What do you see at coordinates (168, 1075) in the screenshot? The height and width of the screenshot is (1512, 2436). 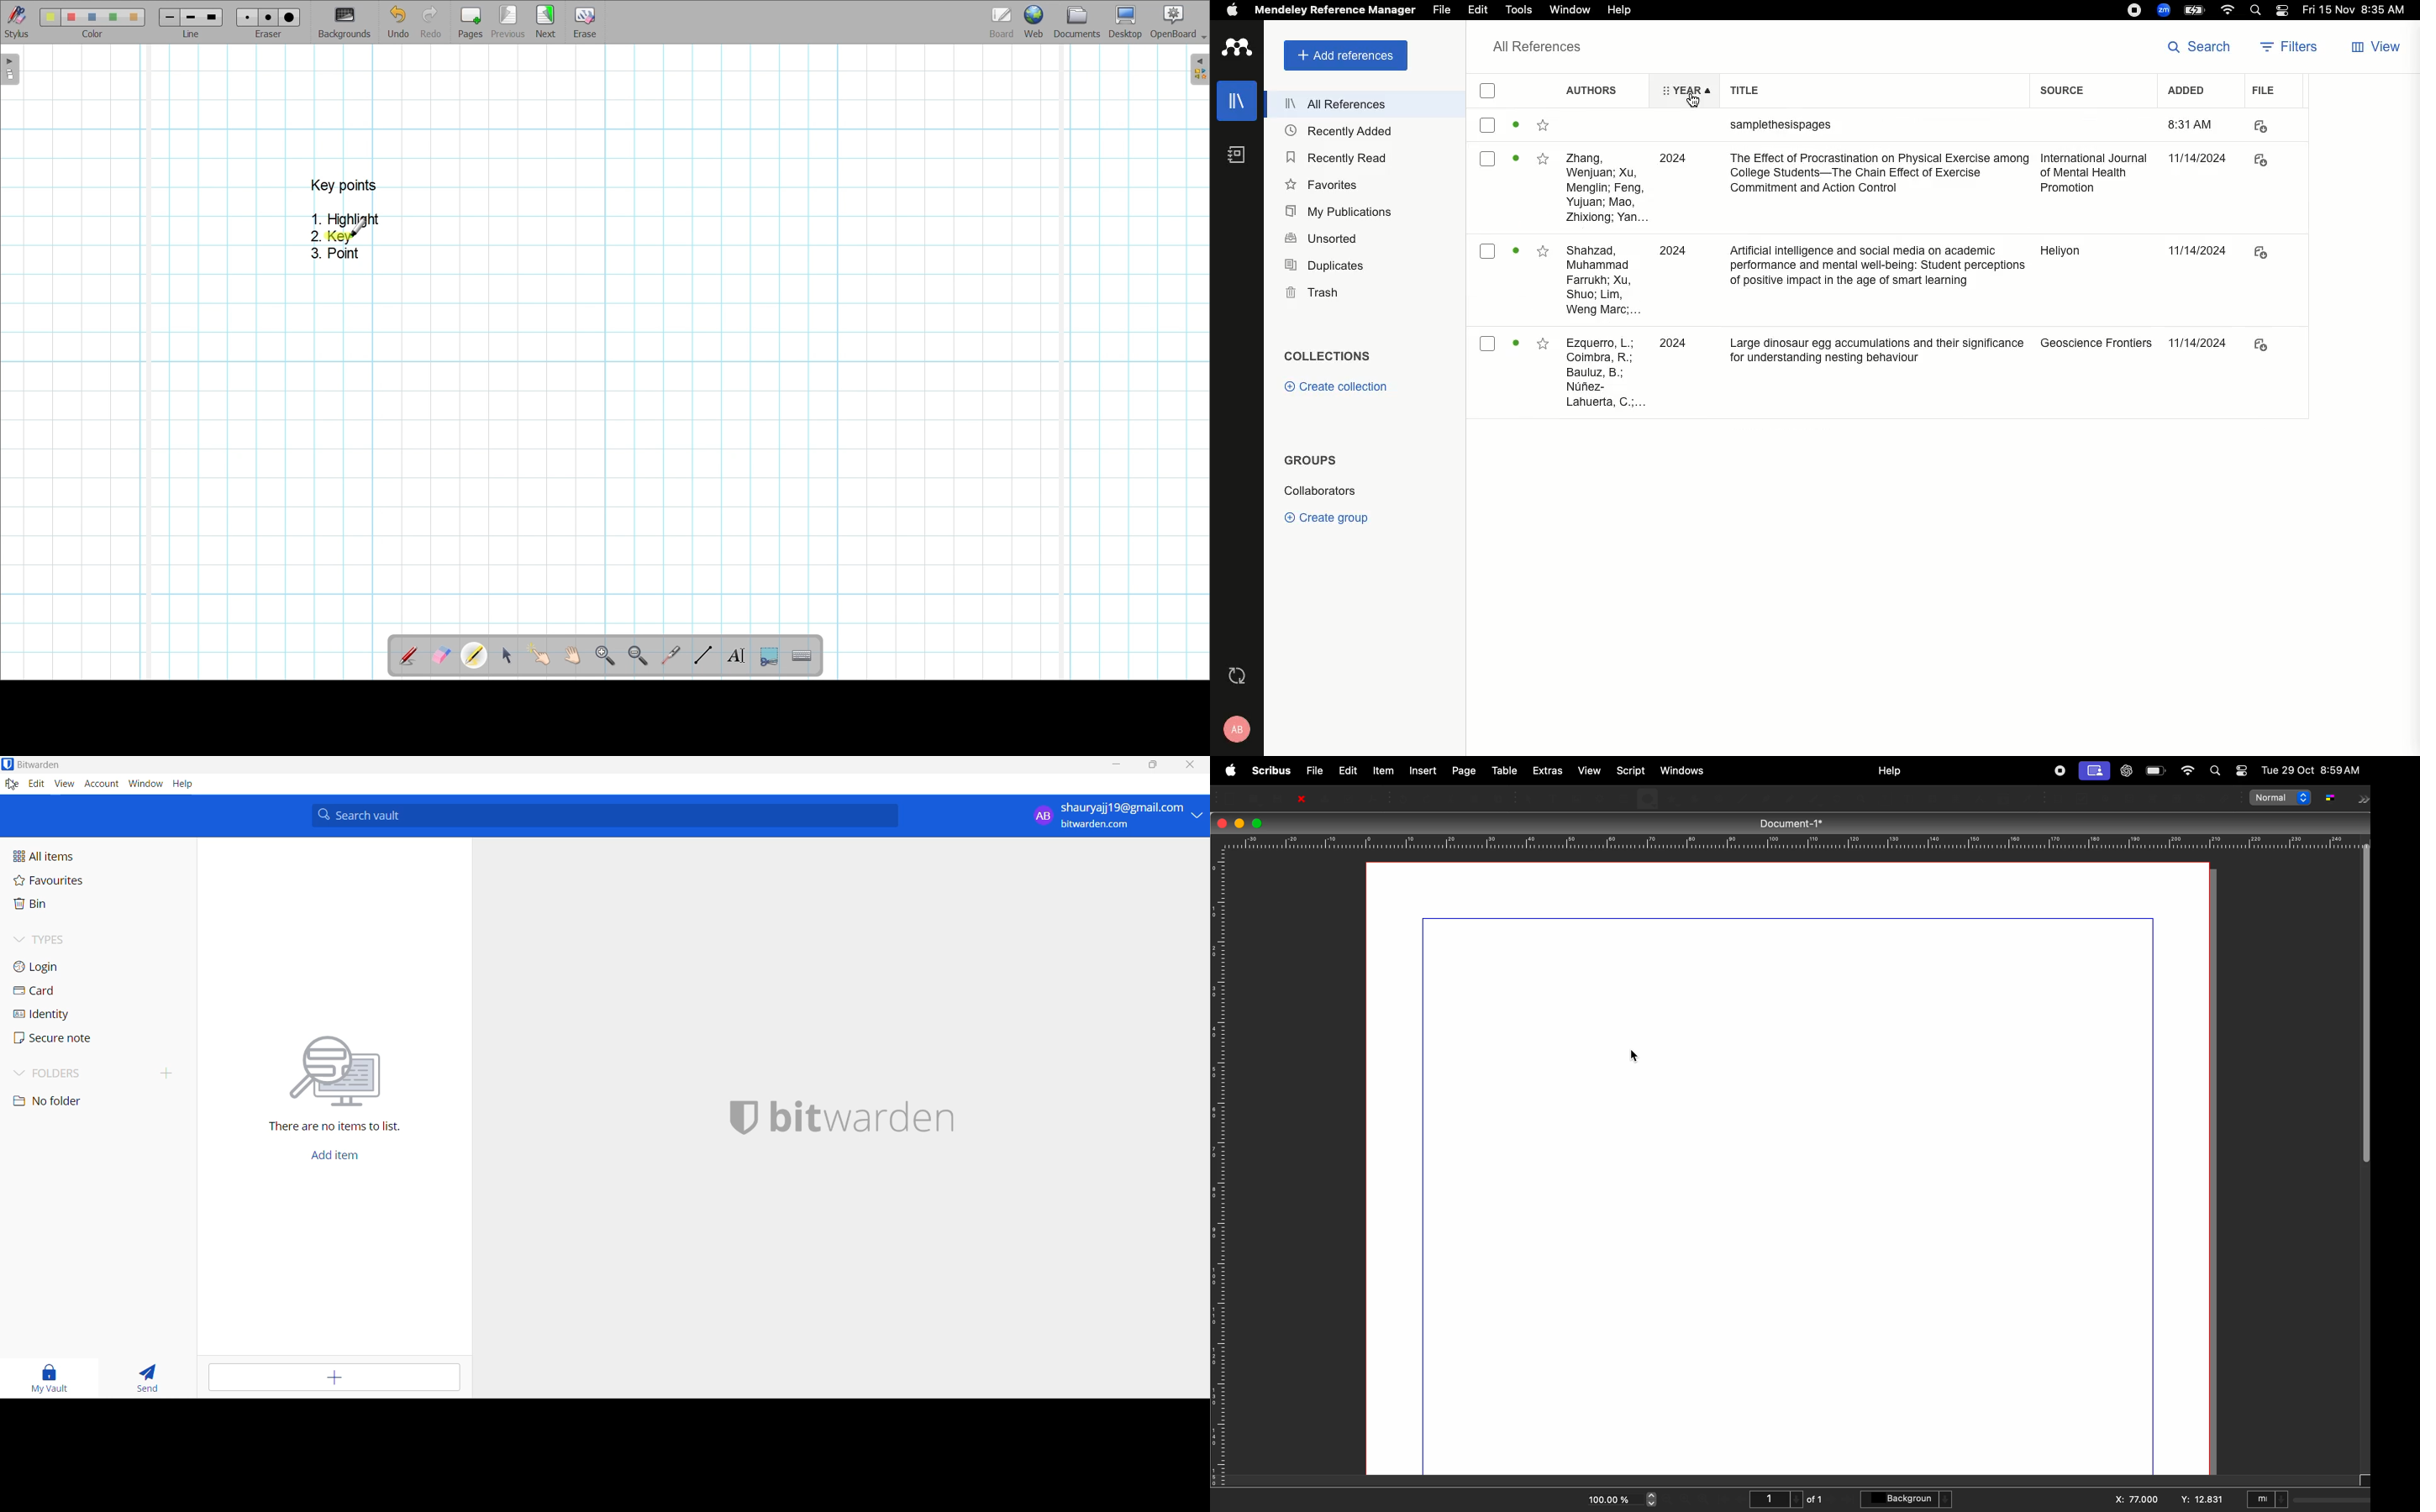 I see `add a folder ` at bounding box center [168, 1075].